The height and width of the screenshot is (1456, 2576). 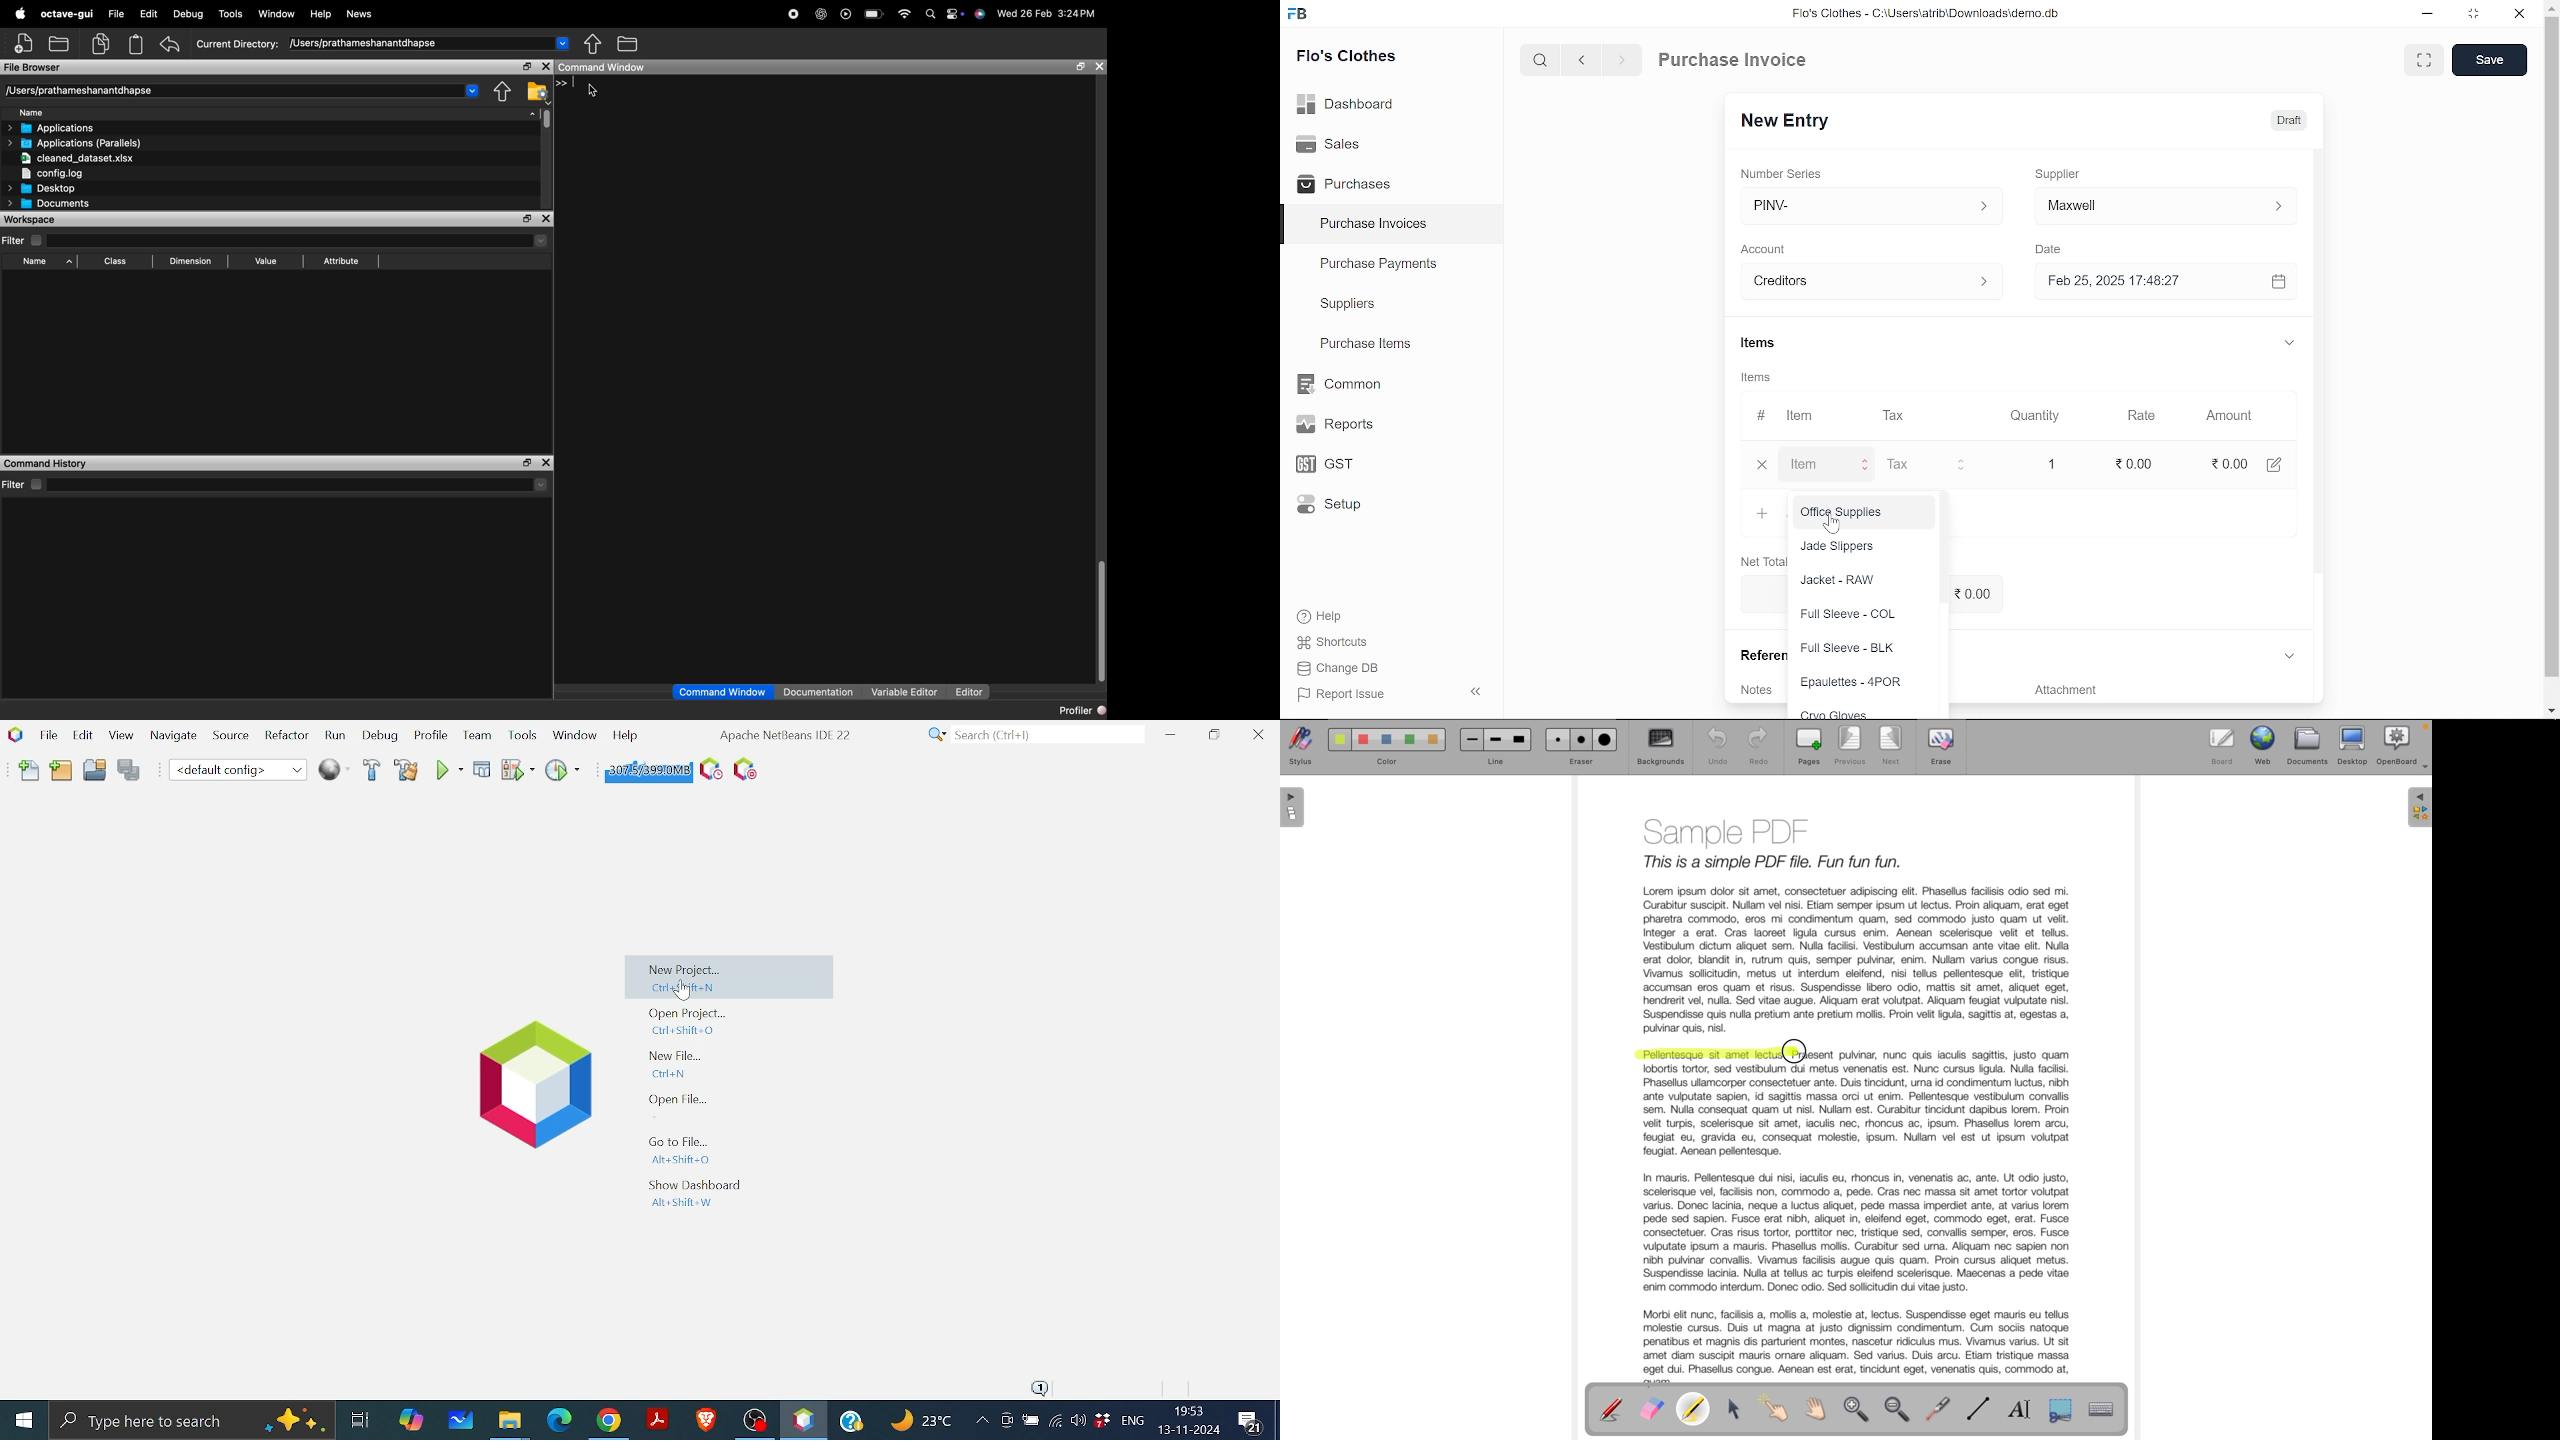 I want to click on Add item, so click(x=1761, y=513).